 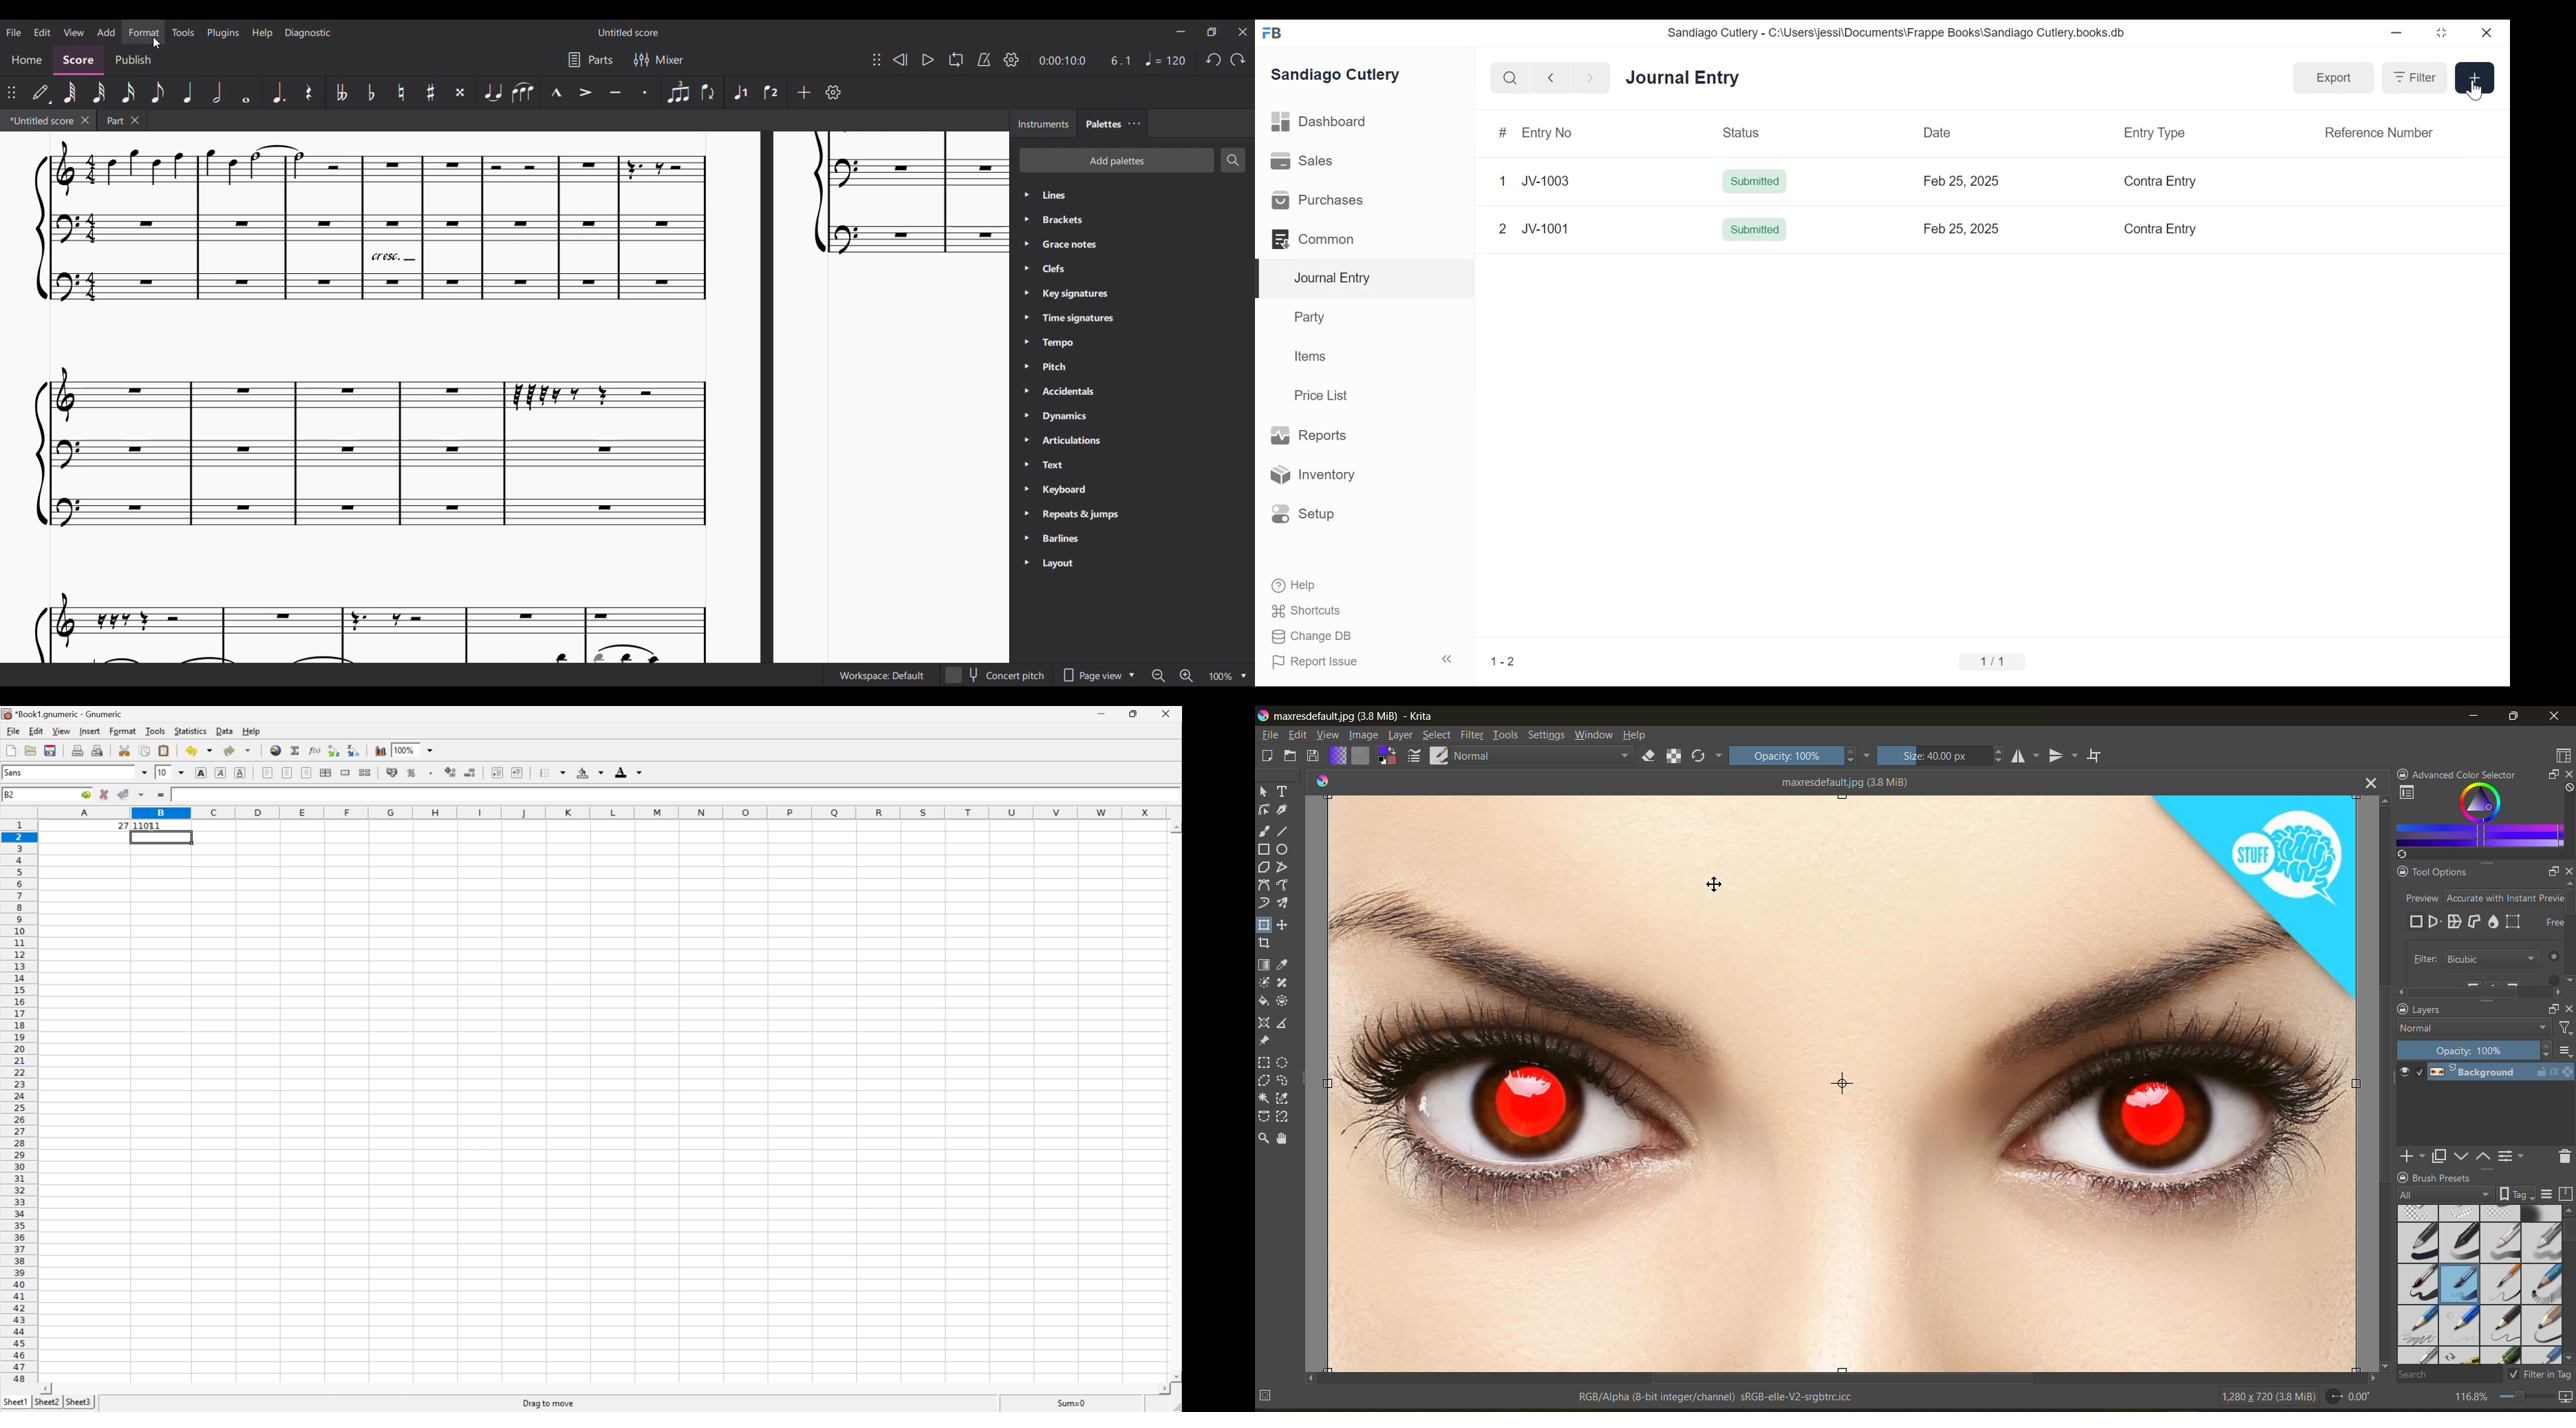 What do you see at coordinates (2568, 790) in the screenshot?
I see `clear all color history` at bounding box center [2568, 790].